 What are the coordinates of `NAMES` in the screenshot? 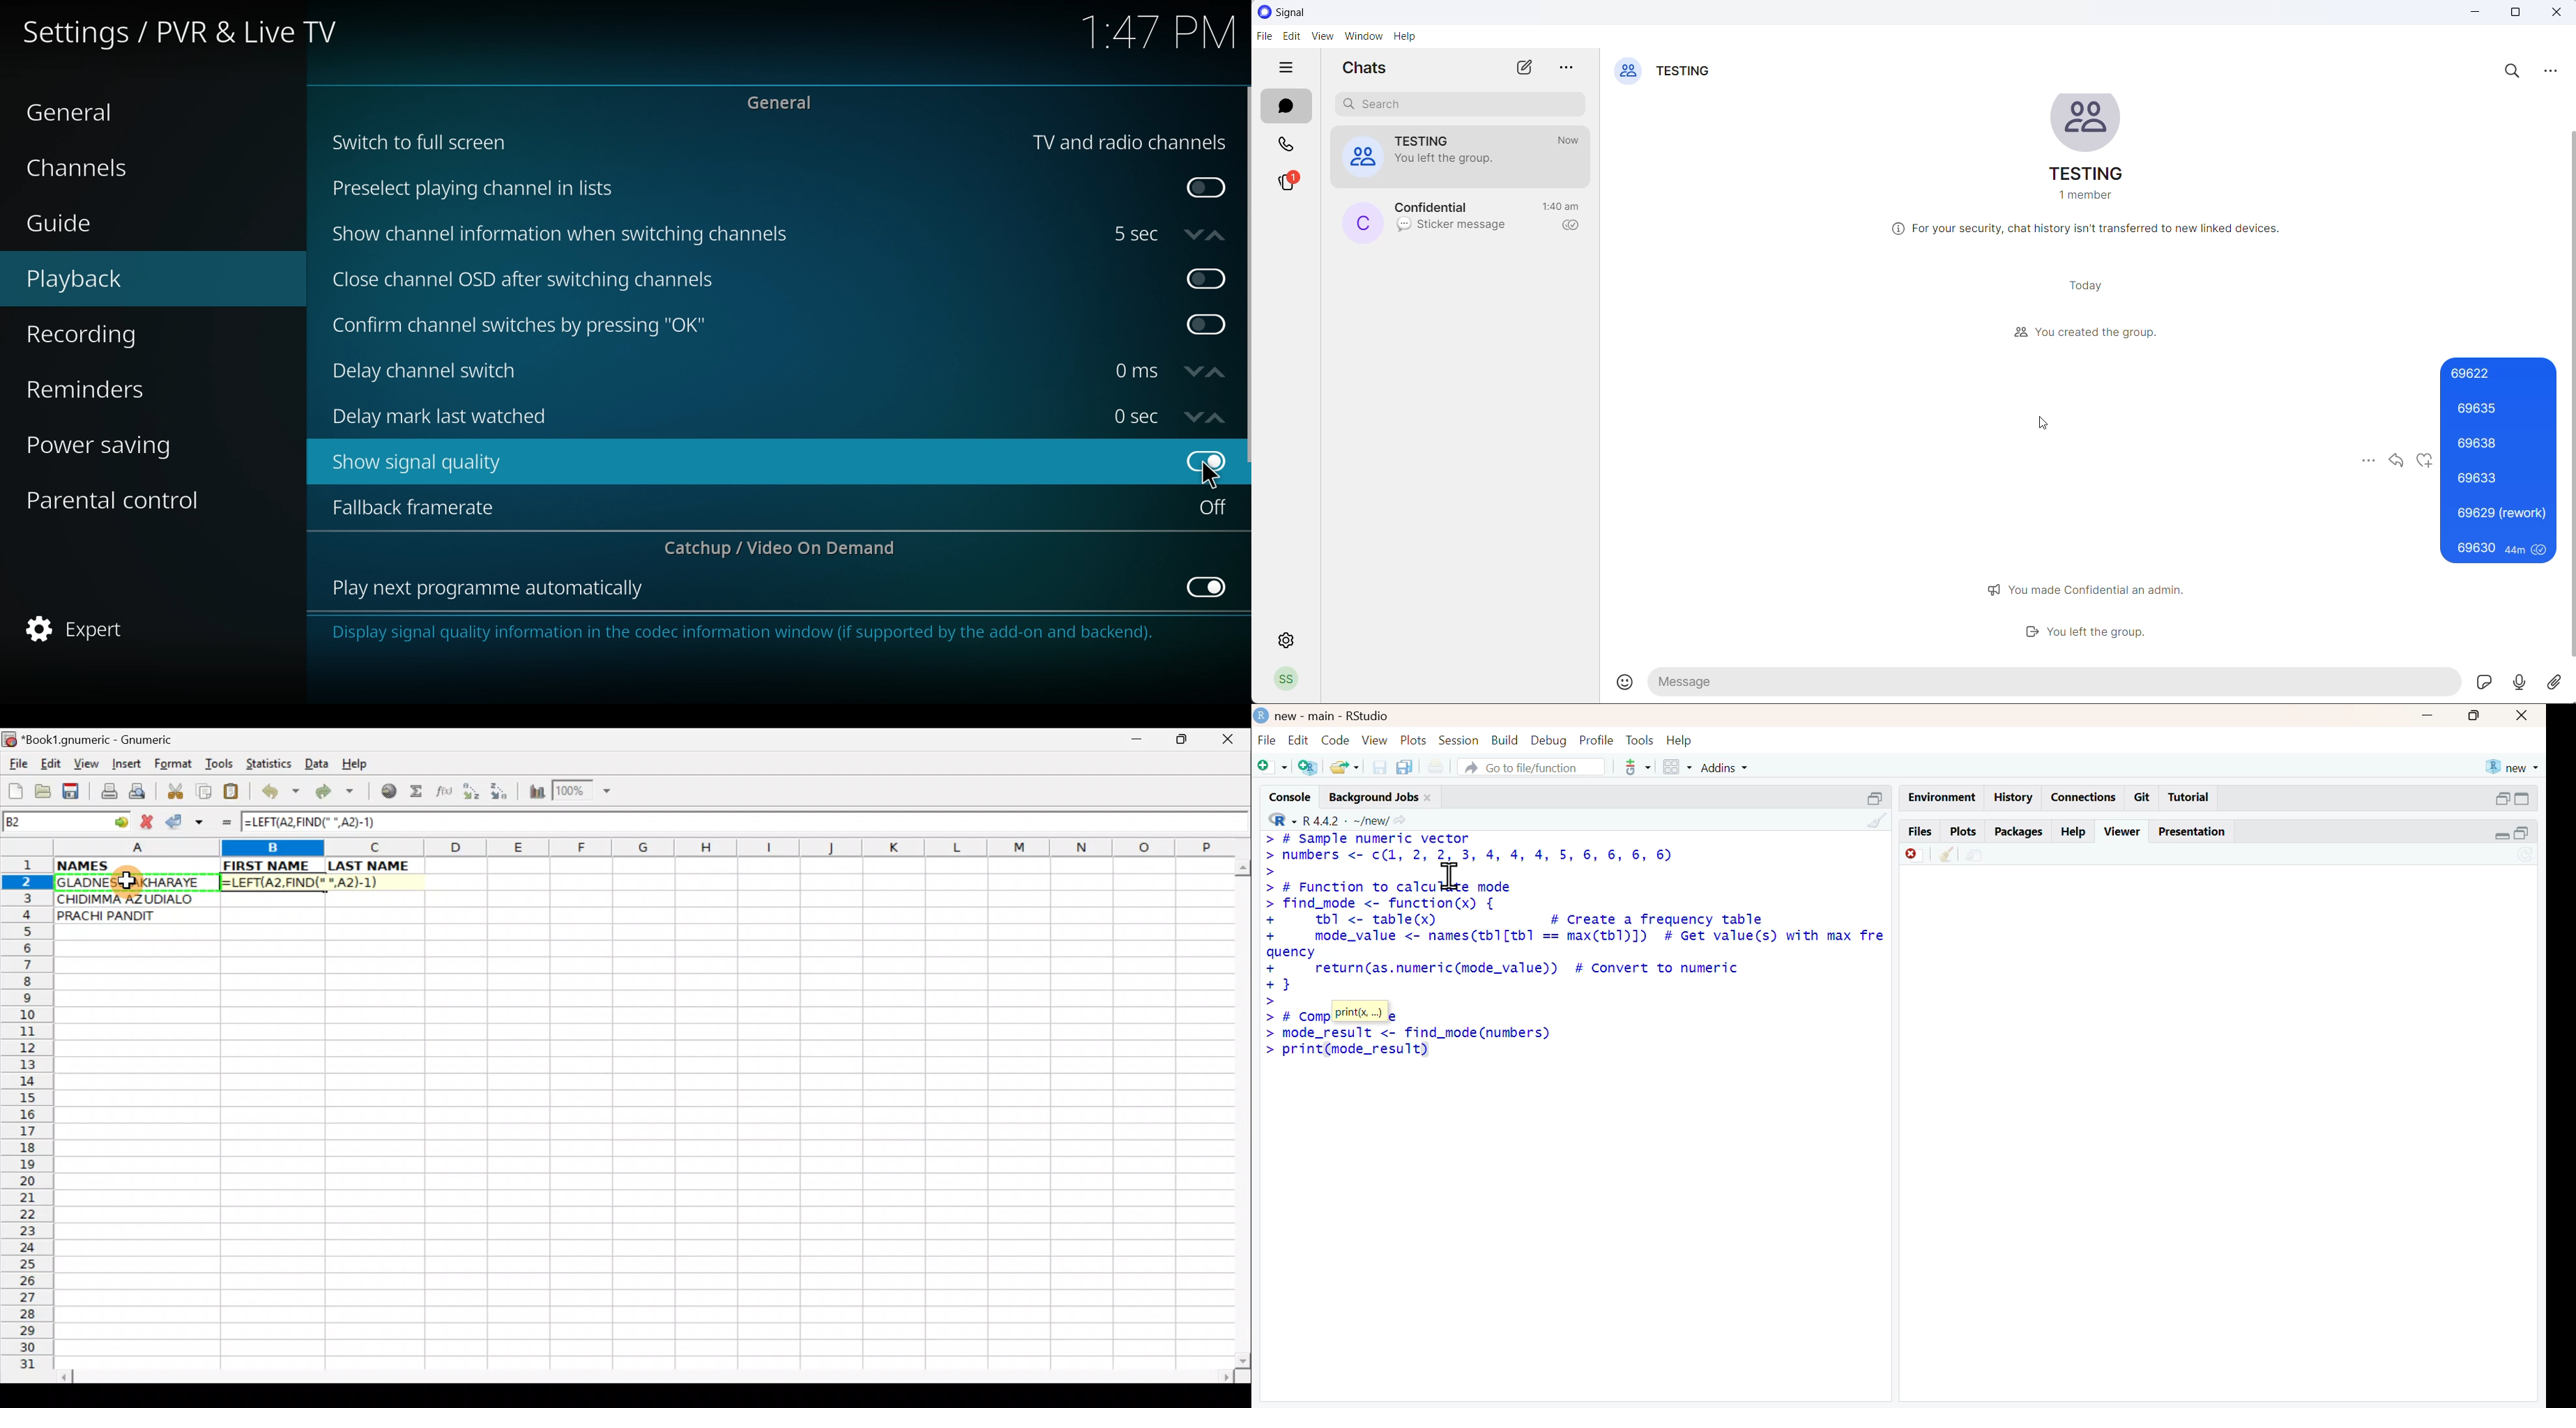 It's located at (136, 866).